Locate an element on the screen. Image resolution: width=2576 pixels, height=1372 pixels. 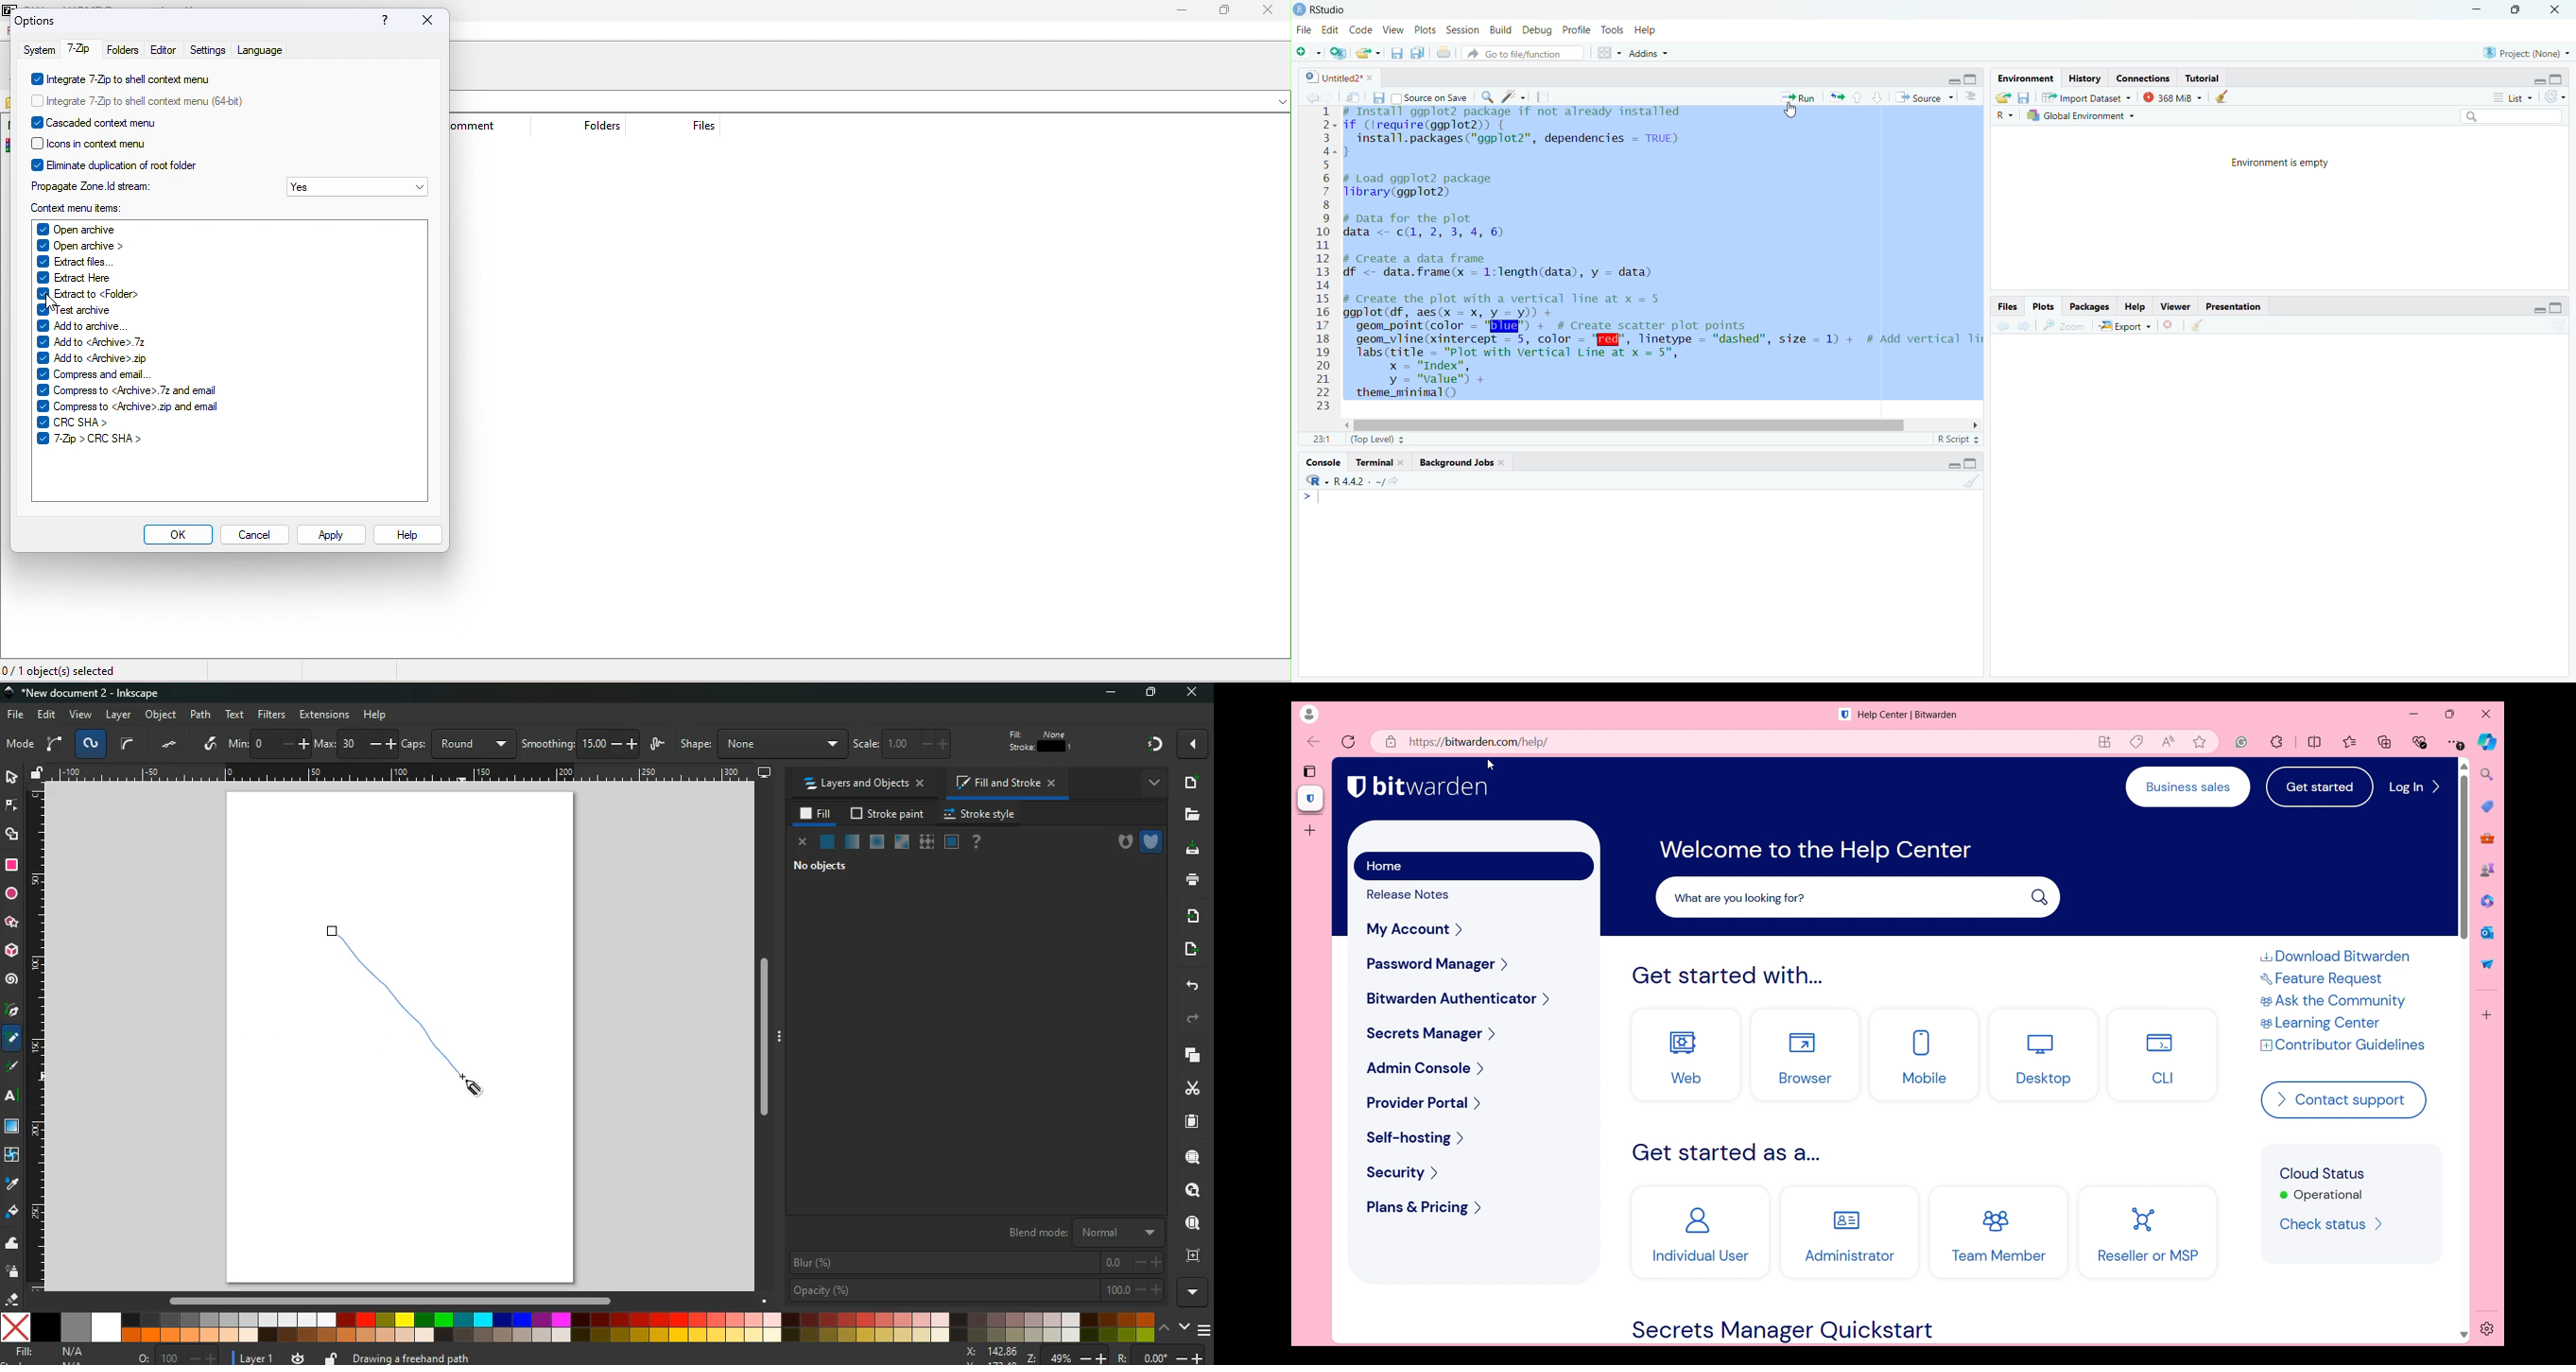
Administrator is located at coordinates (1849, 1233).